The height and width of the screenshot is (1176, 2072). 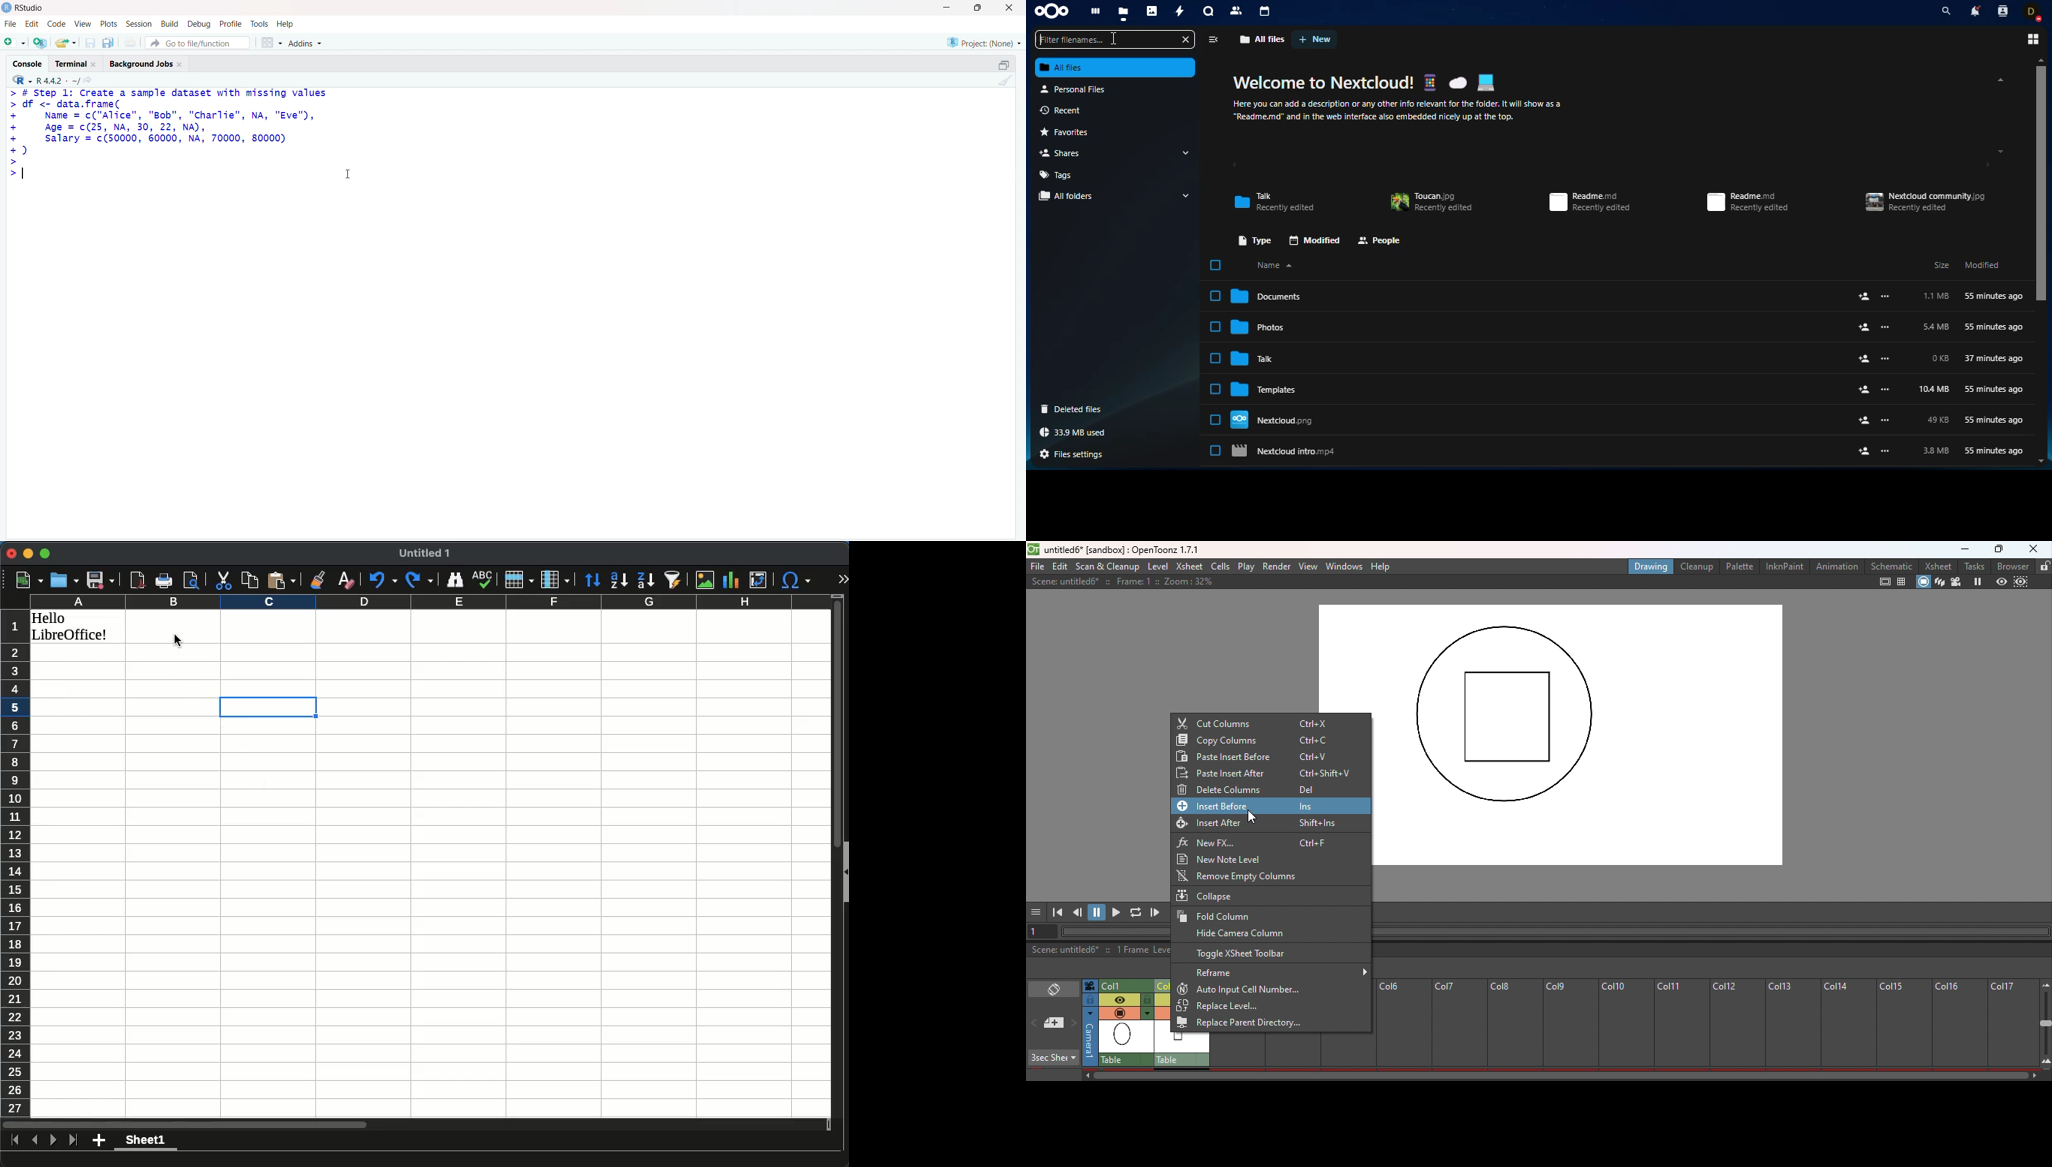 I want to click on Document, so click(x=1540, y=296).